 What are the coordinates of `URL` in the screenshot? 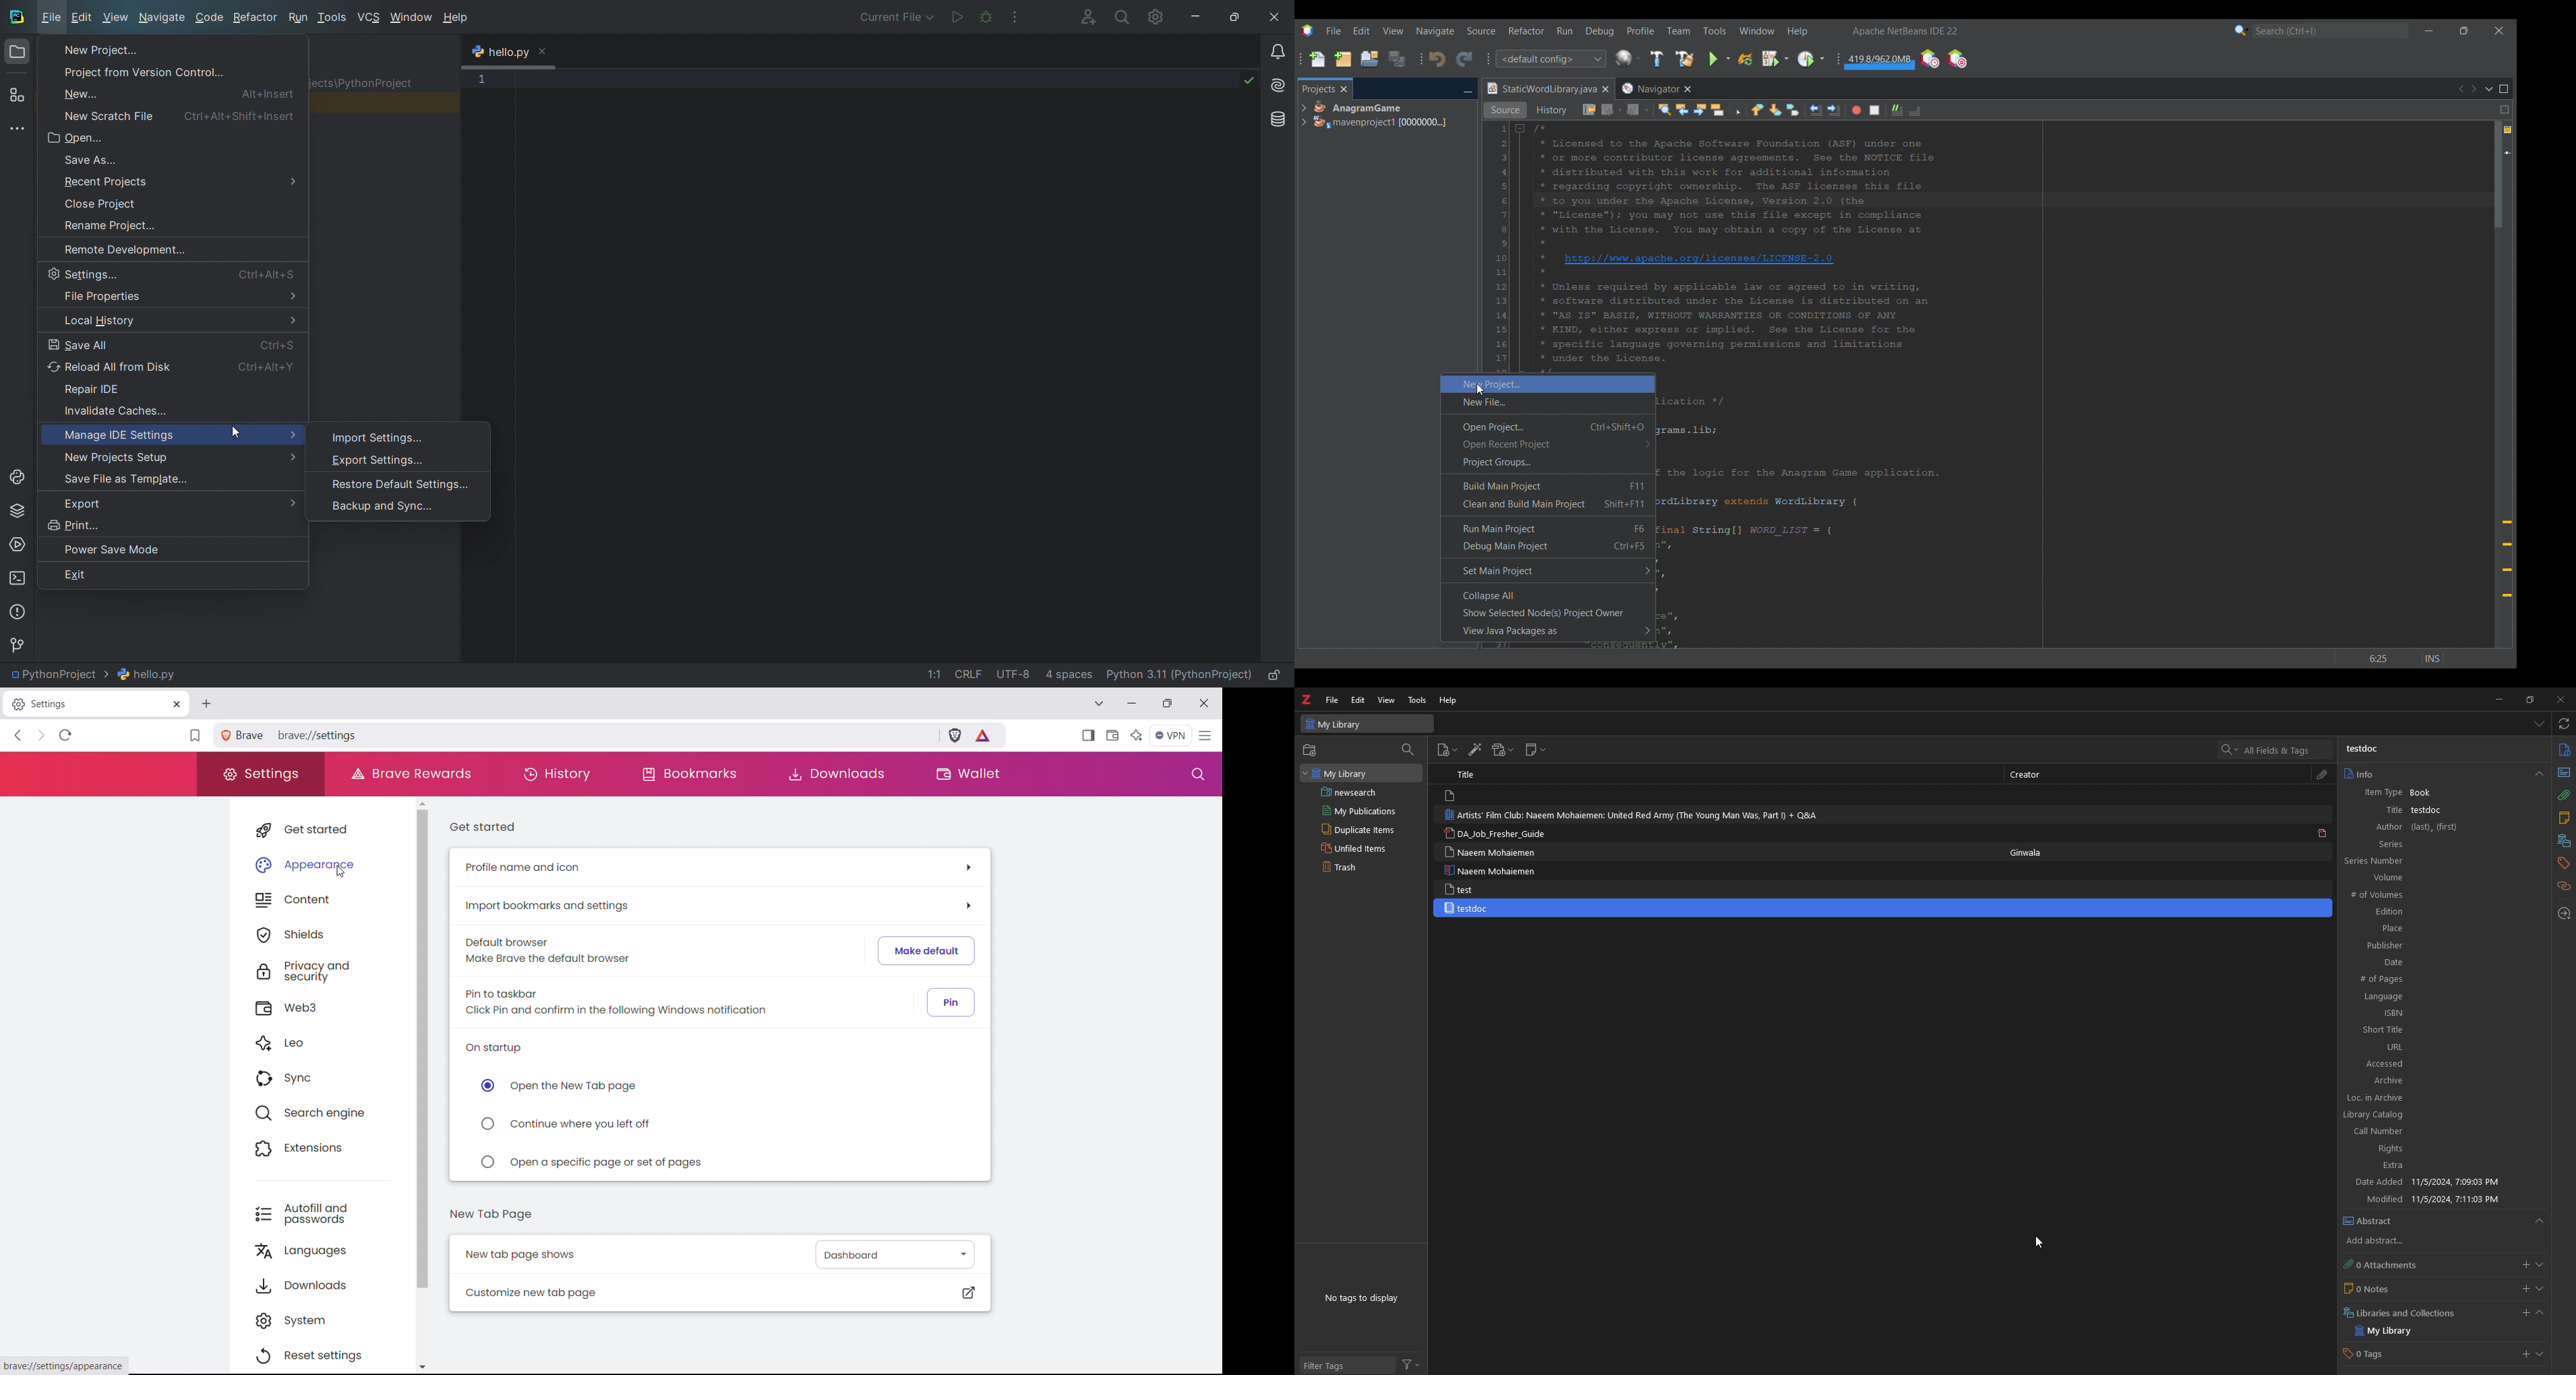 It's located at (2441, 1047).